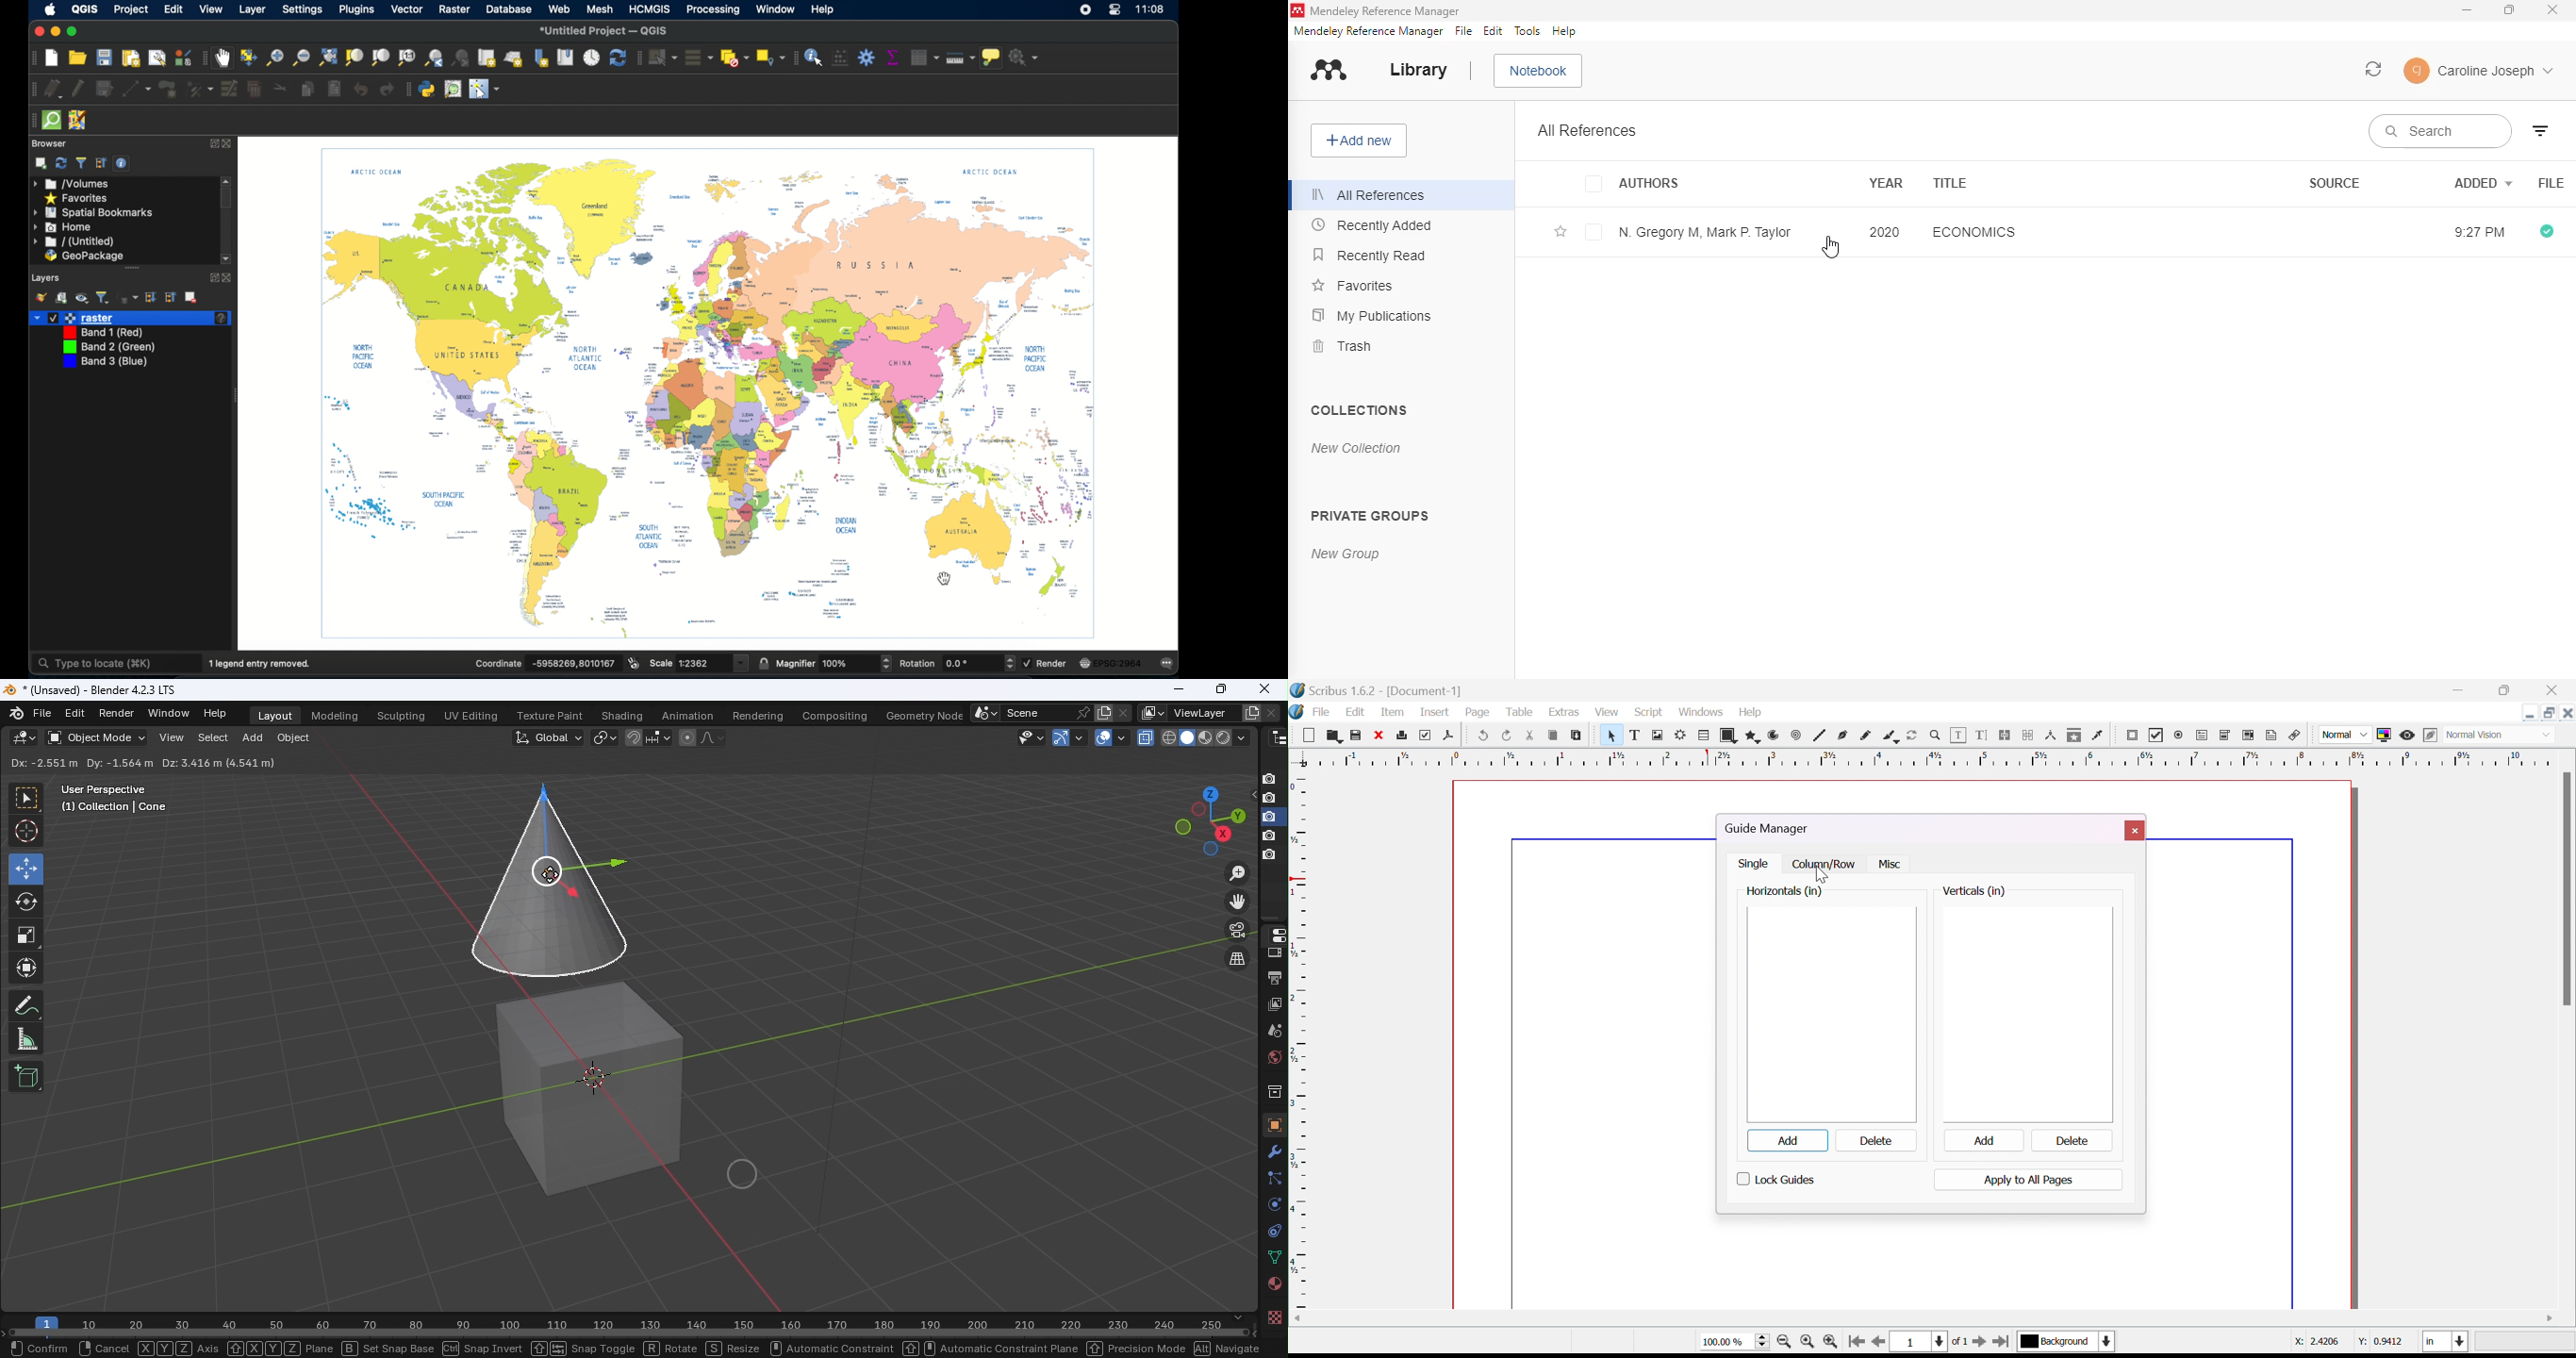 This screenshot has width=2576, height=1372. Describe the element at coordinates (1269, 855) in the screenshot. I see `disable in renders` at that location.